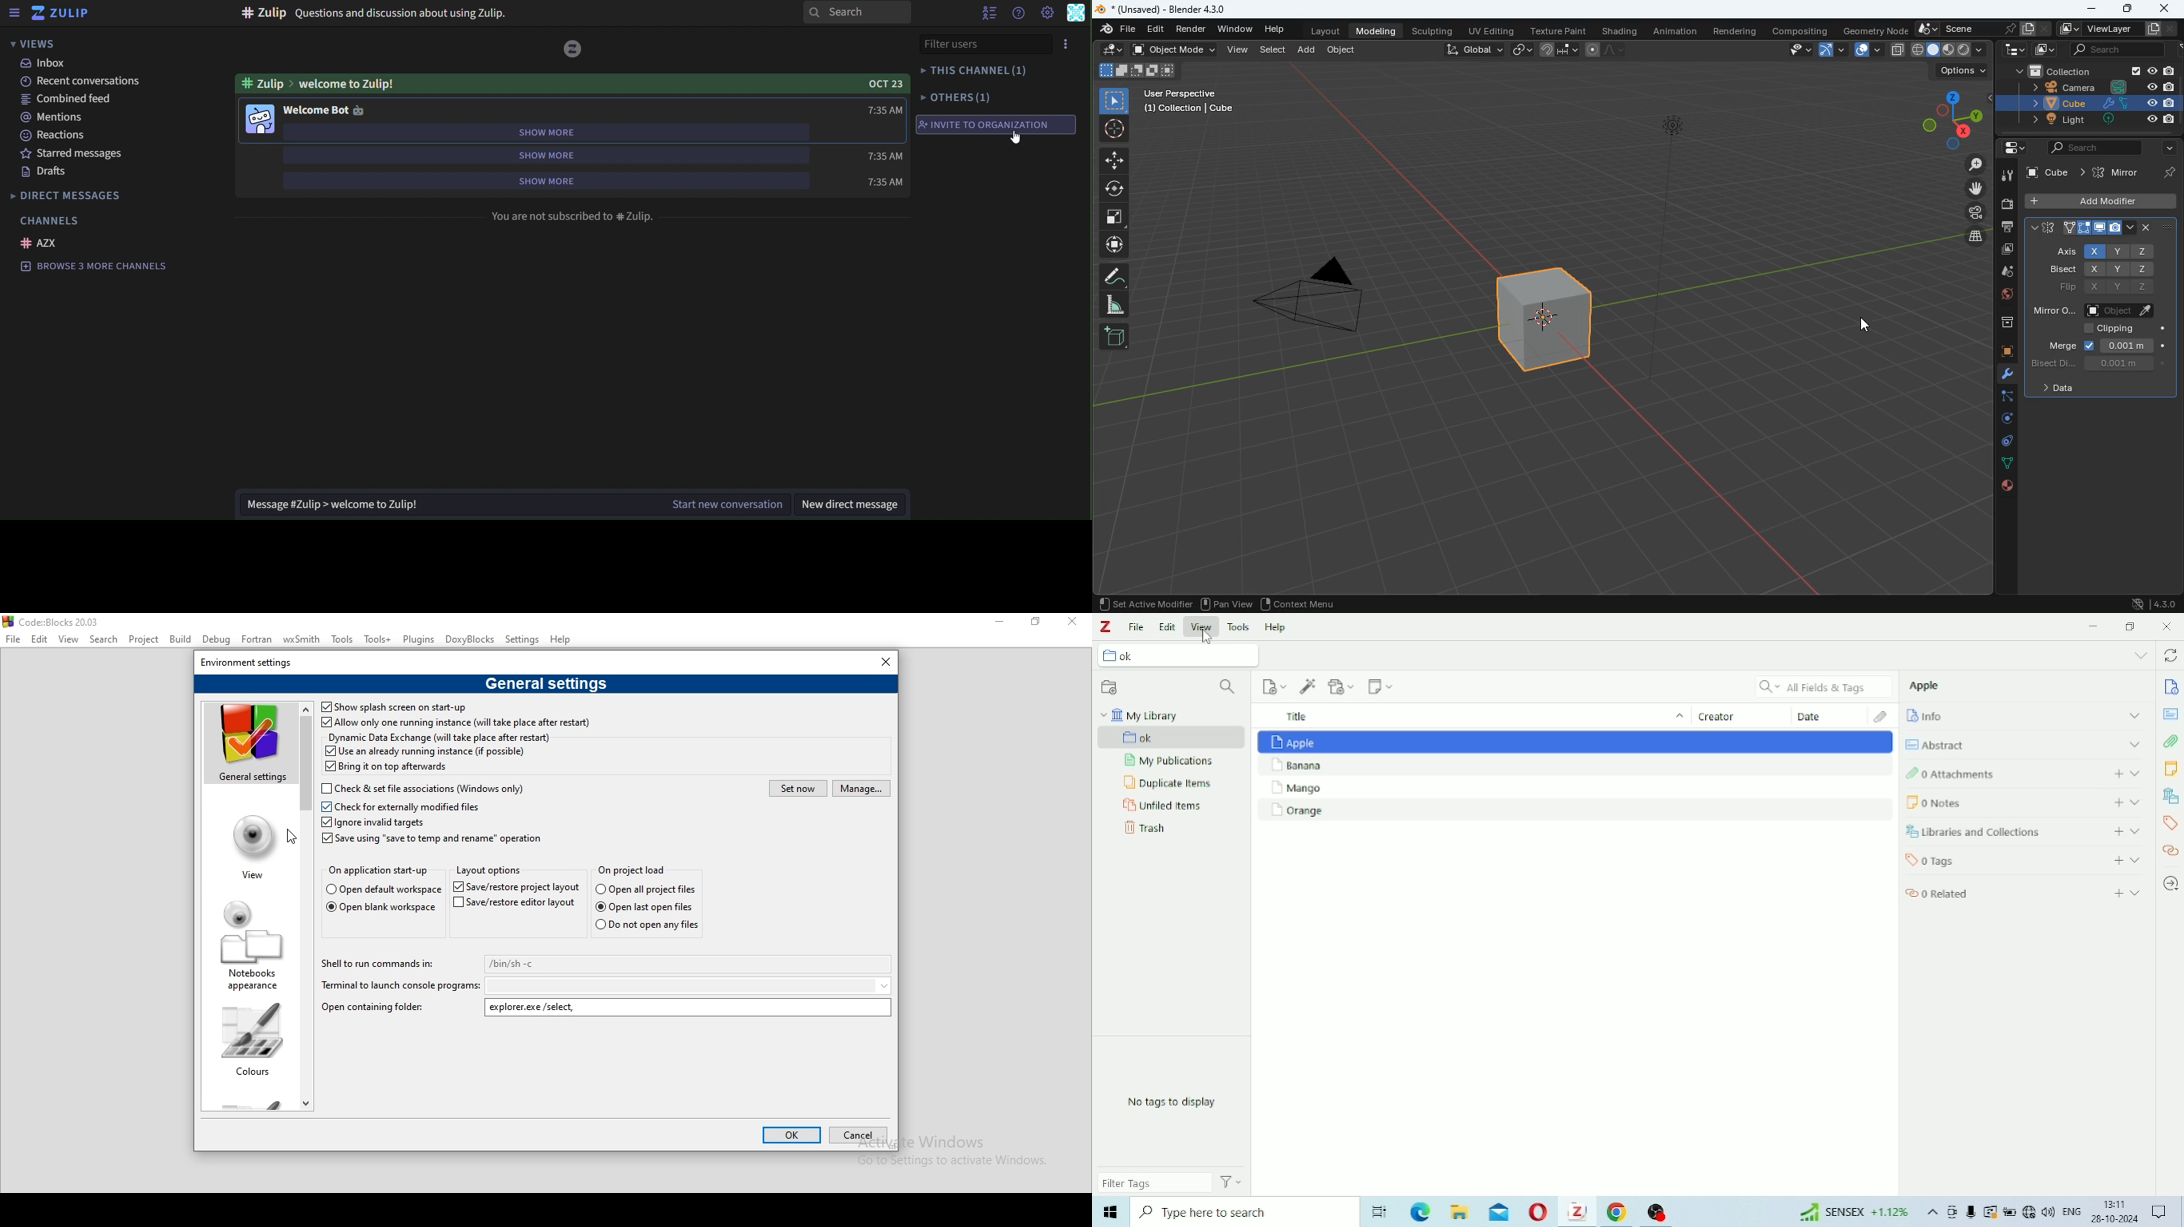 Image resolution: width=2184 pixels, height=1232 pixels. What do you see at coordinates (1604, 51) in the screenshot?
I see `line` at bounding box center [1604, 51].